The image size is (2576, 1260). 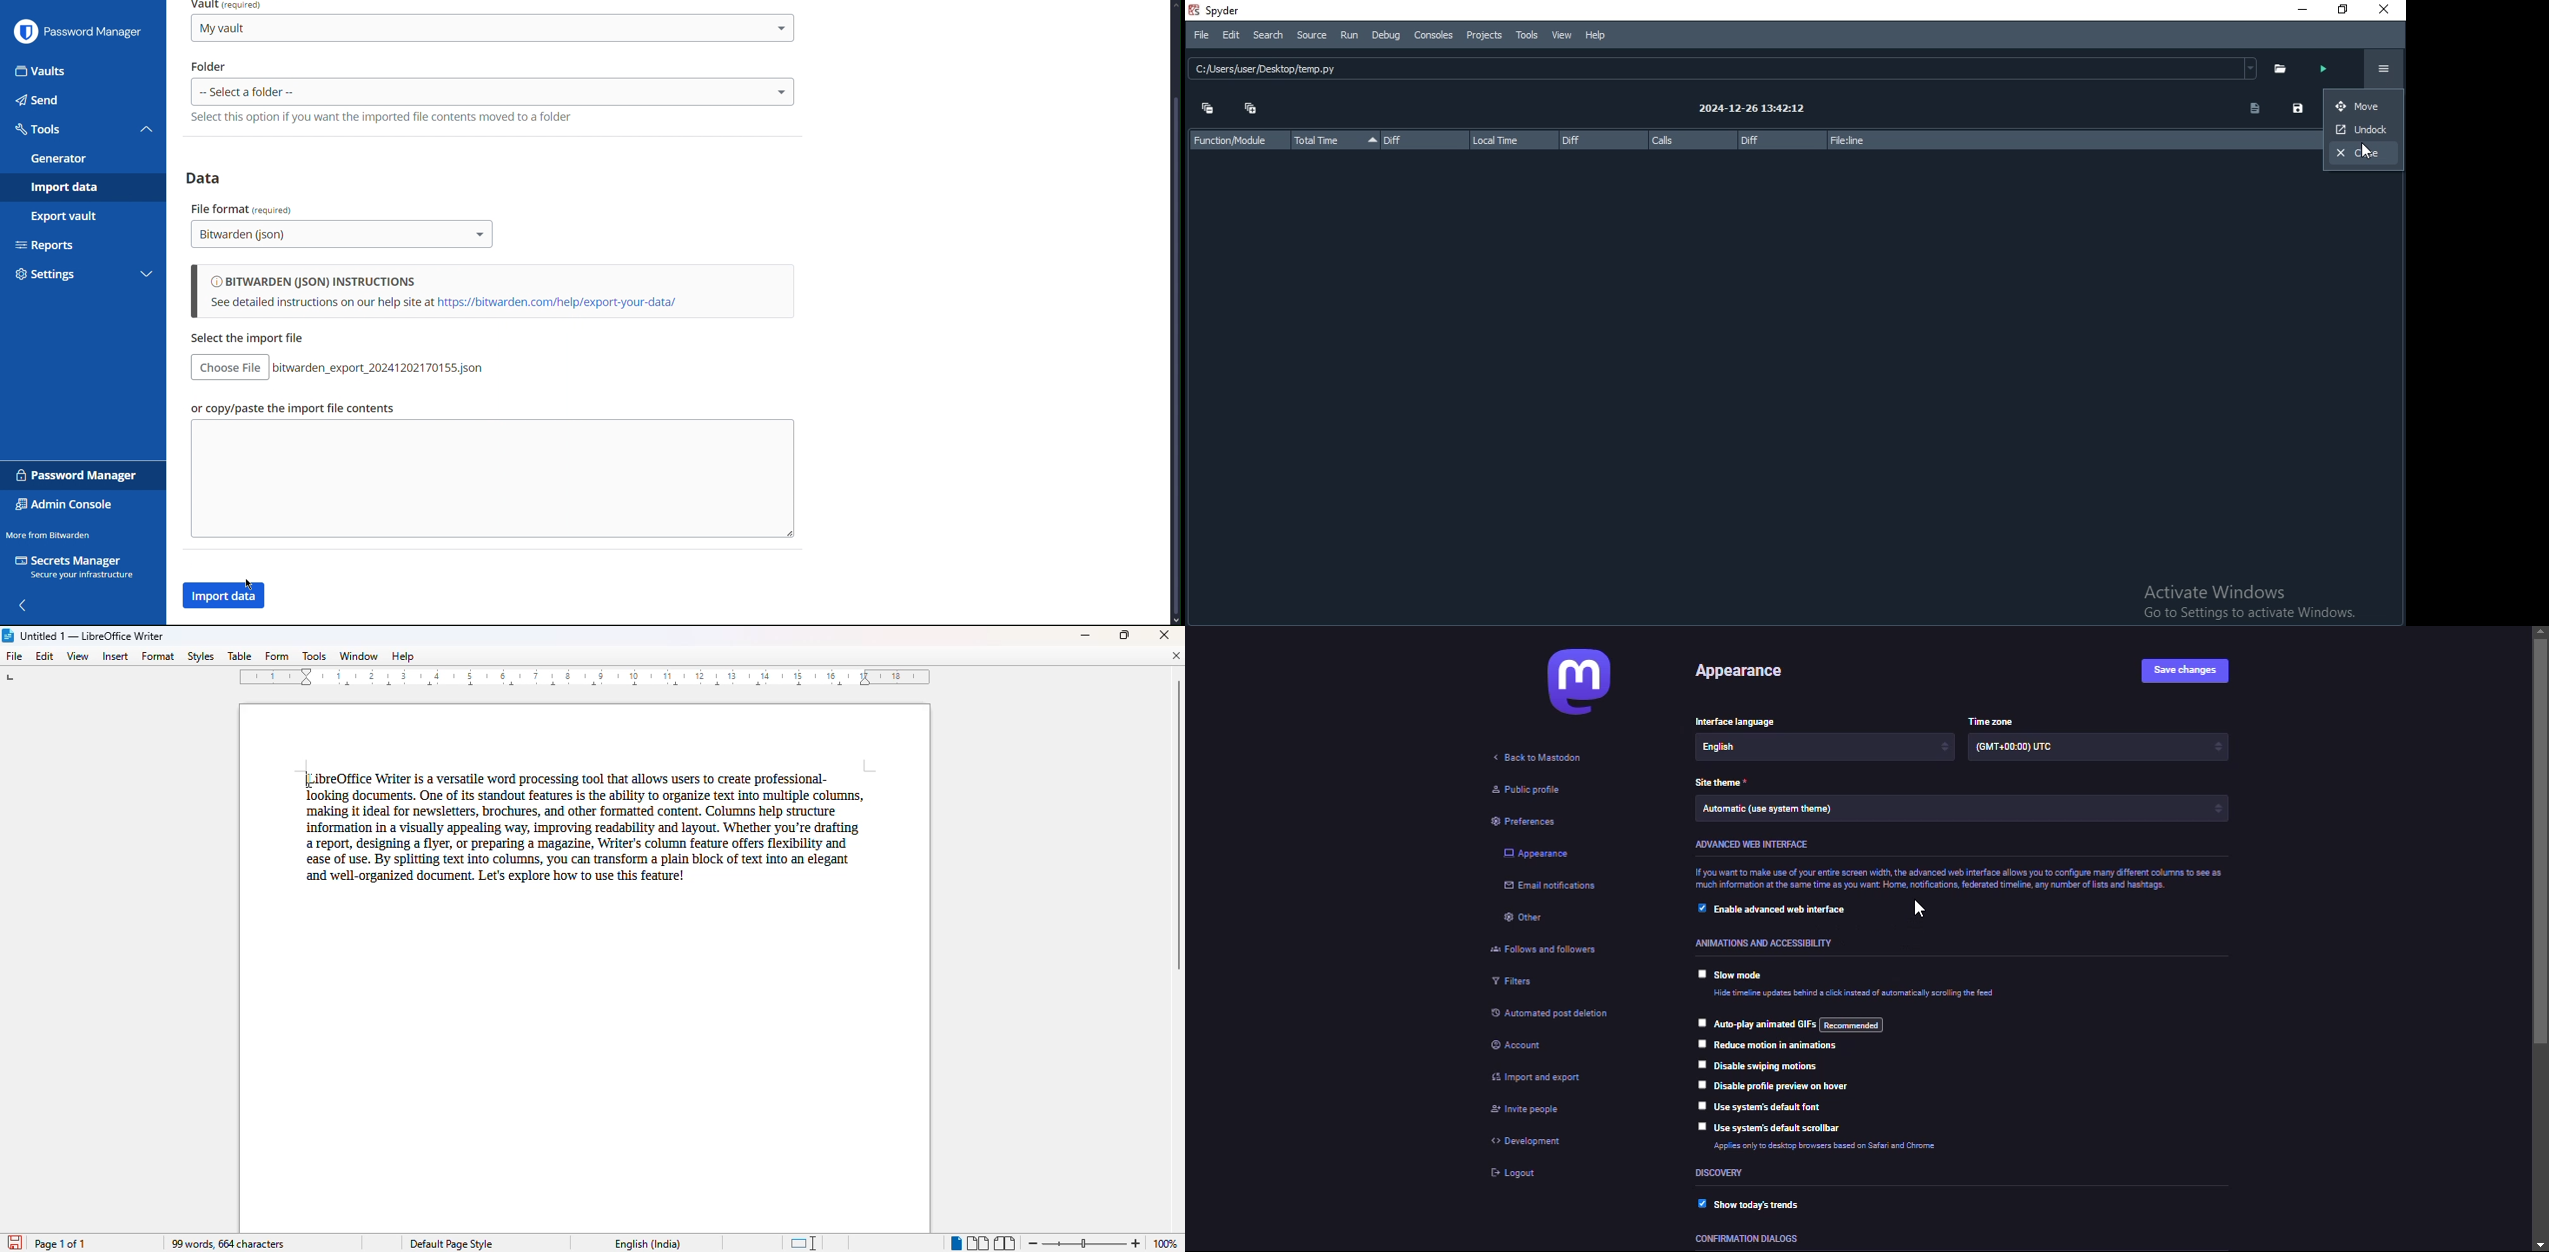 I want to click on undock, so click(x=2363, y=130).